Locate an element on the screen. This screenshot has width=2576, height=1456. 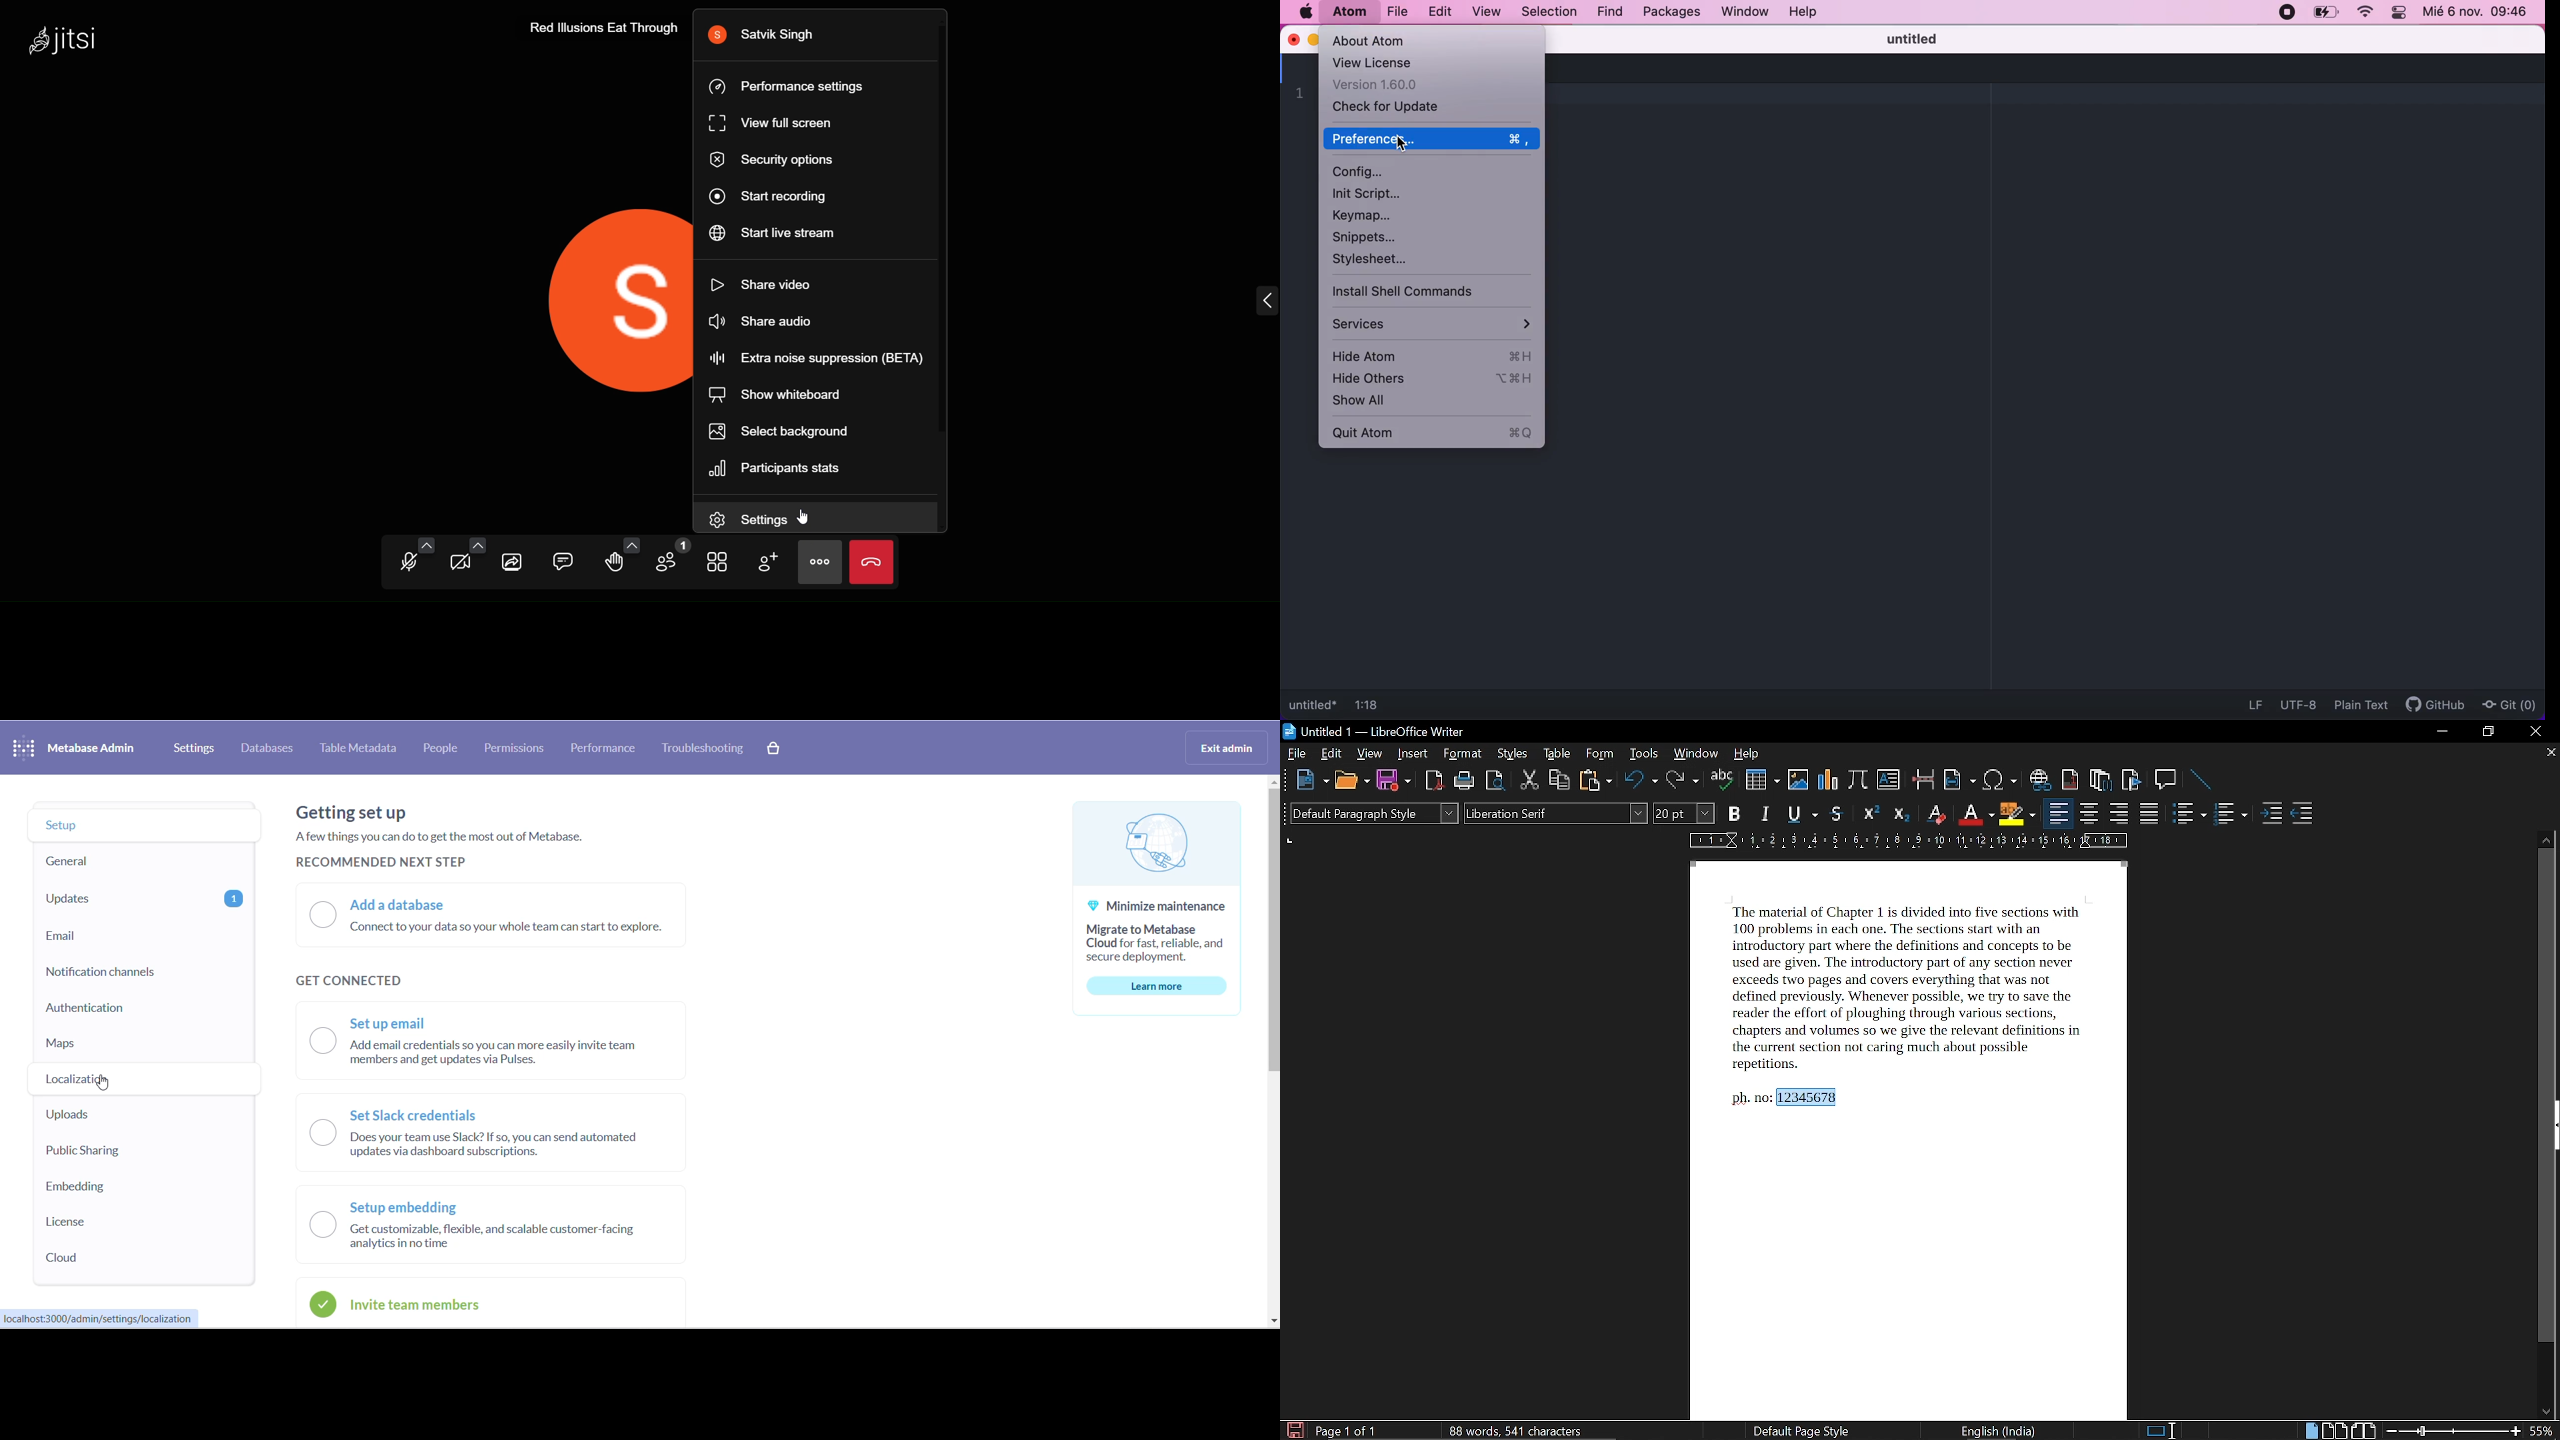
123456789 is located at coordinates (1811, 1097).